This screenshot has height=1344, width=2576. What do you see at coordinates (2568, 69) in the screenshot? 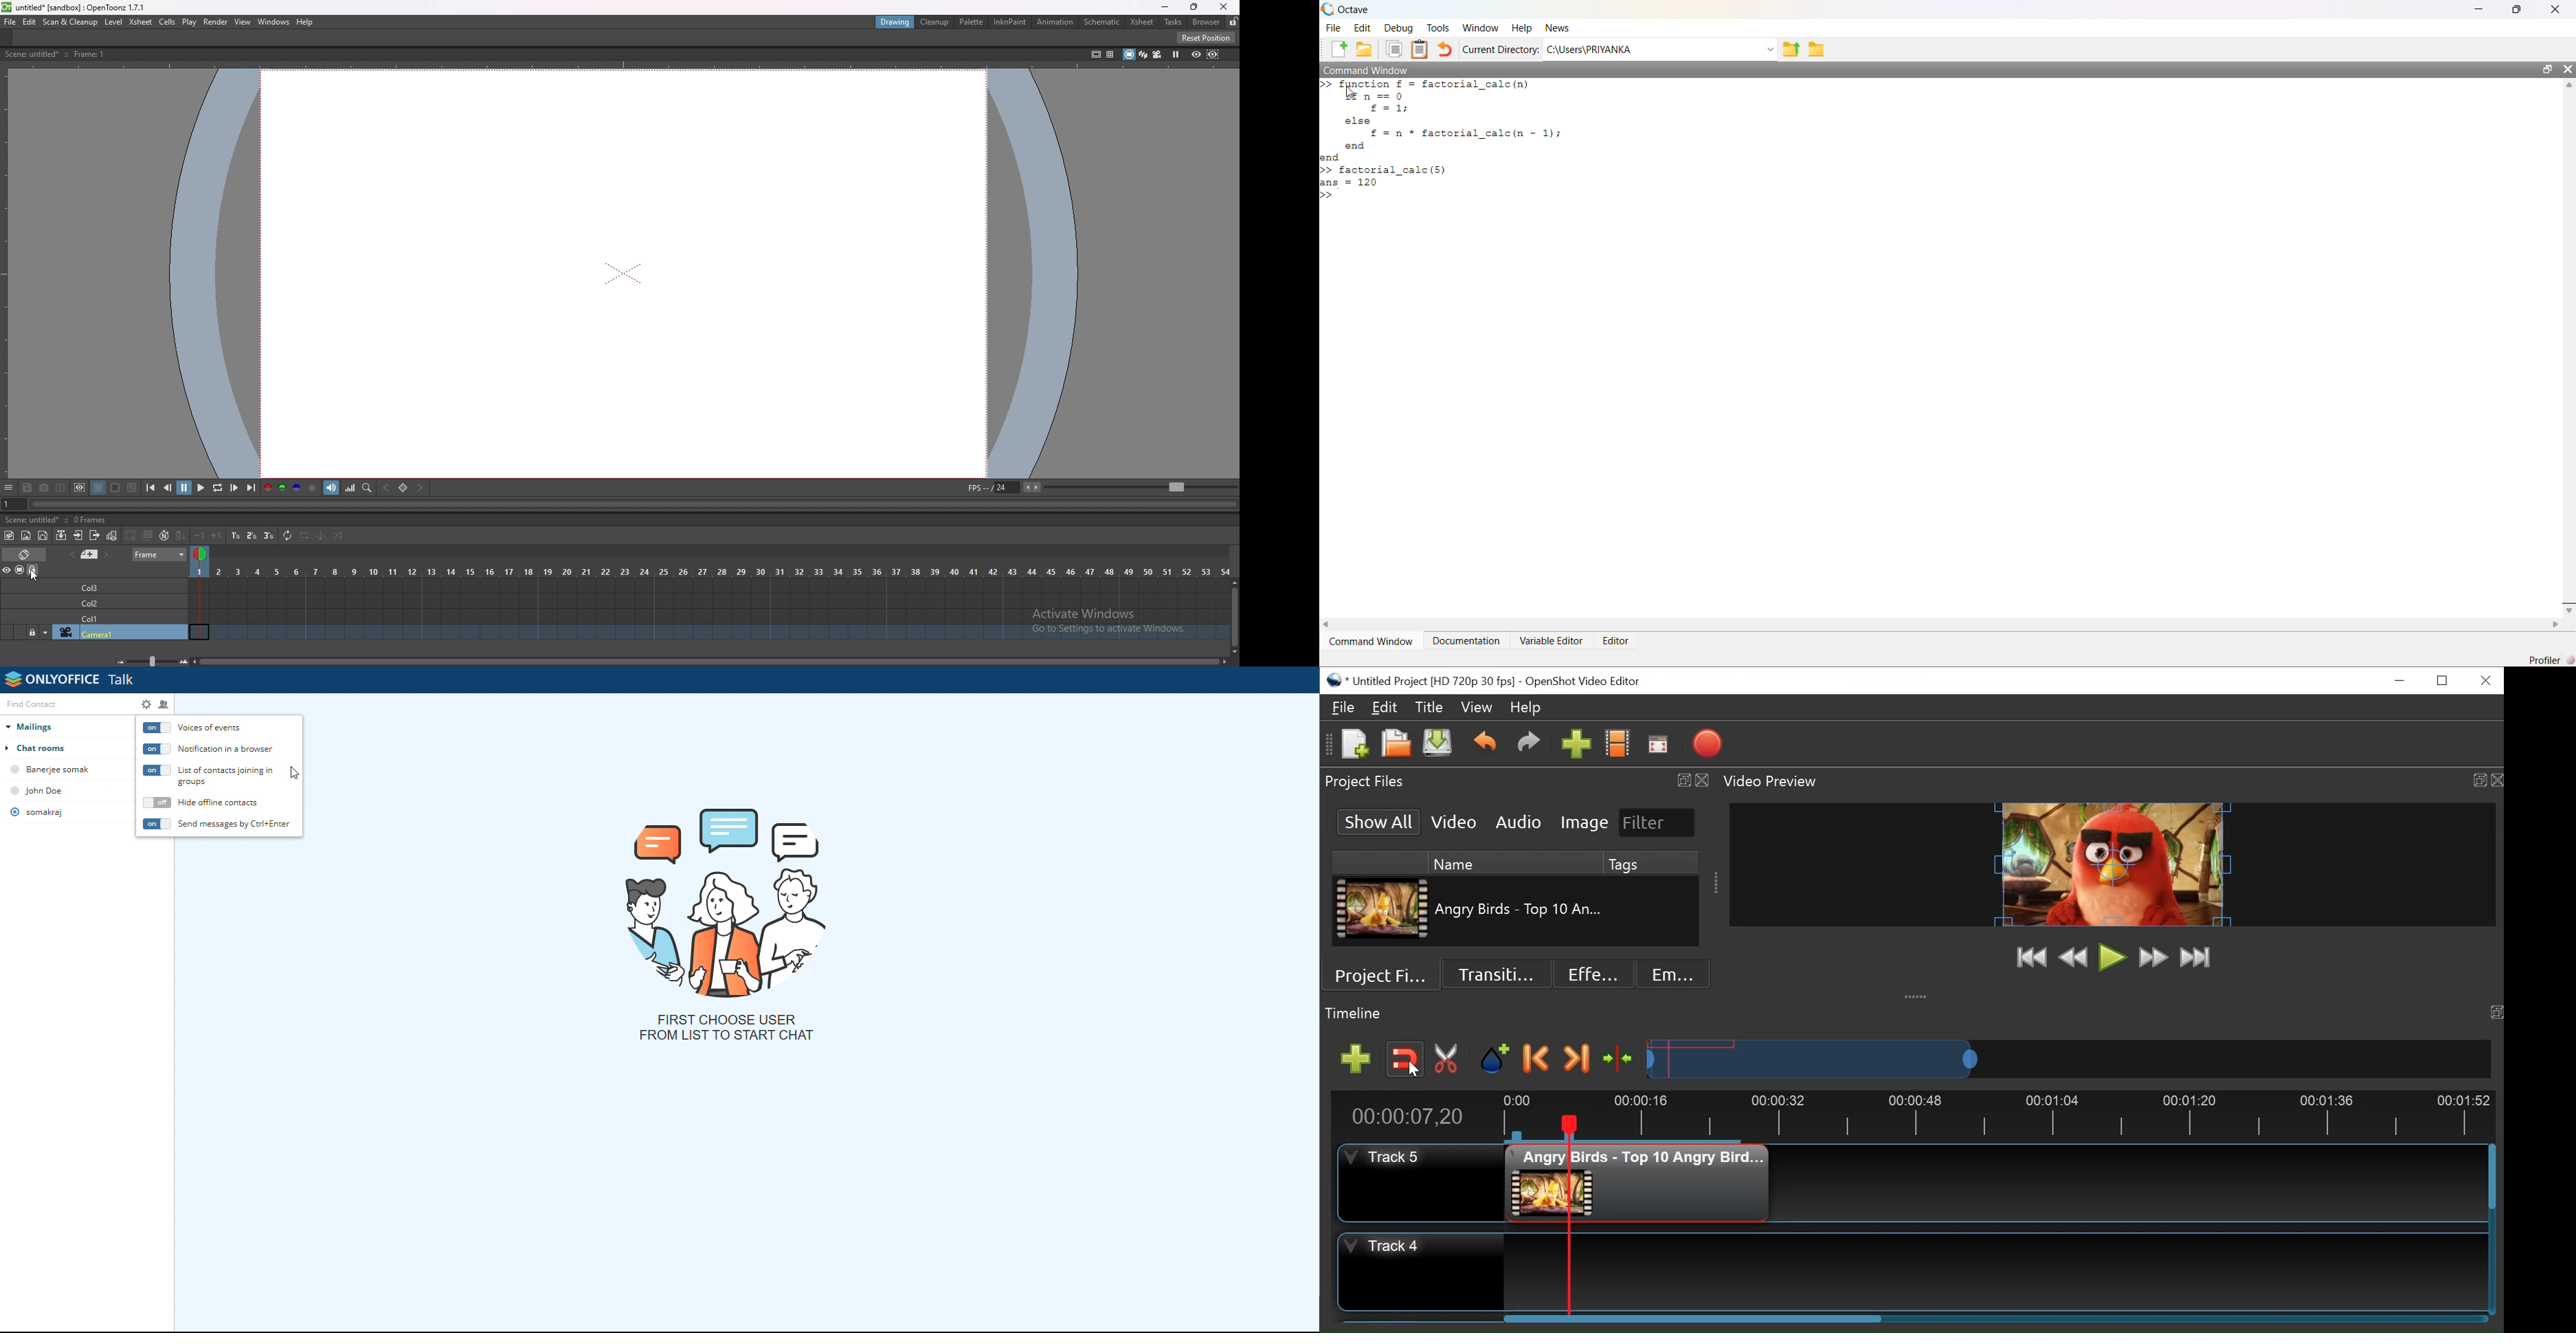
I see `close` at bounding box center [2568, 69].